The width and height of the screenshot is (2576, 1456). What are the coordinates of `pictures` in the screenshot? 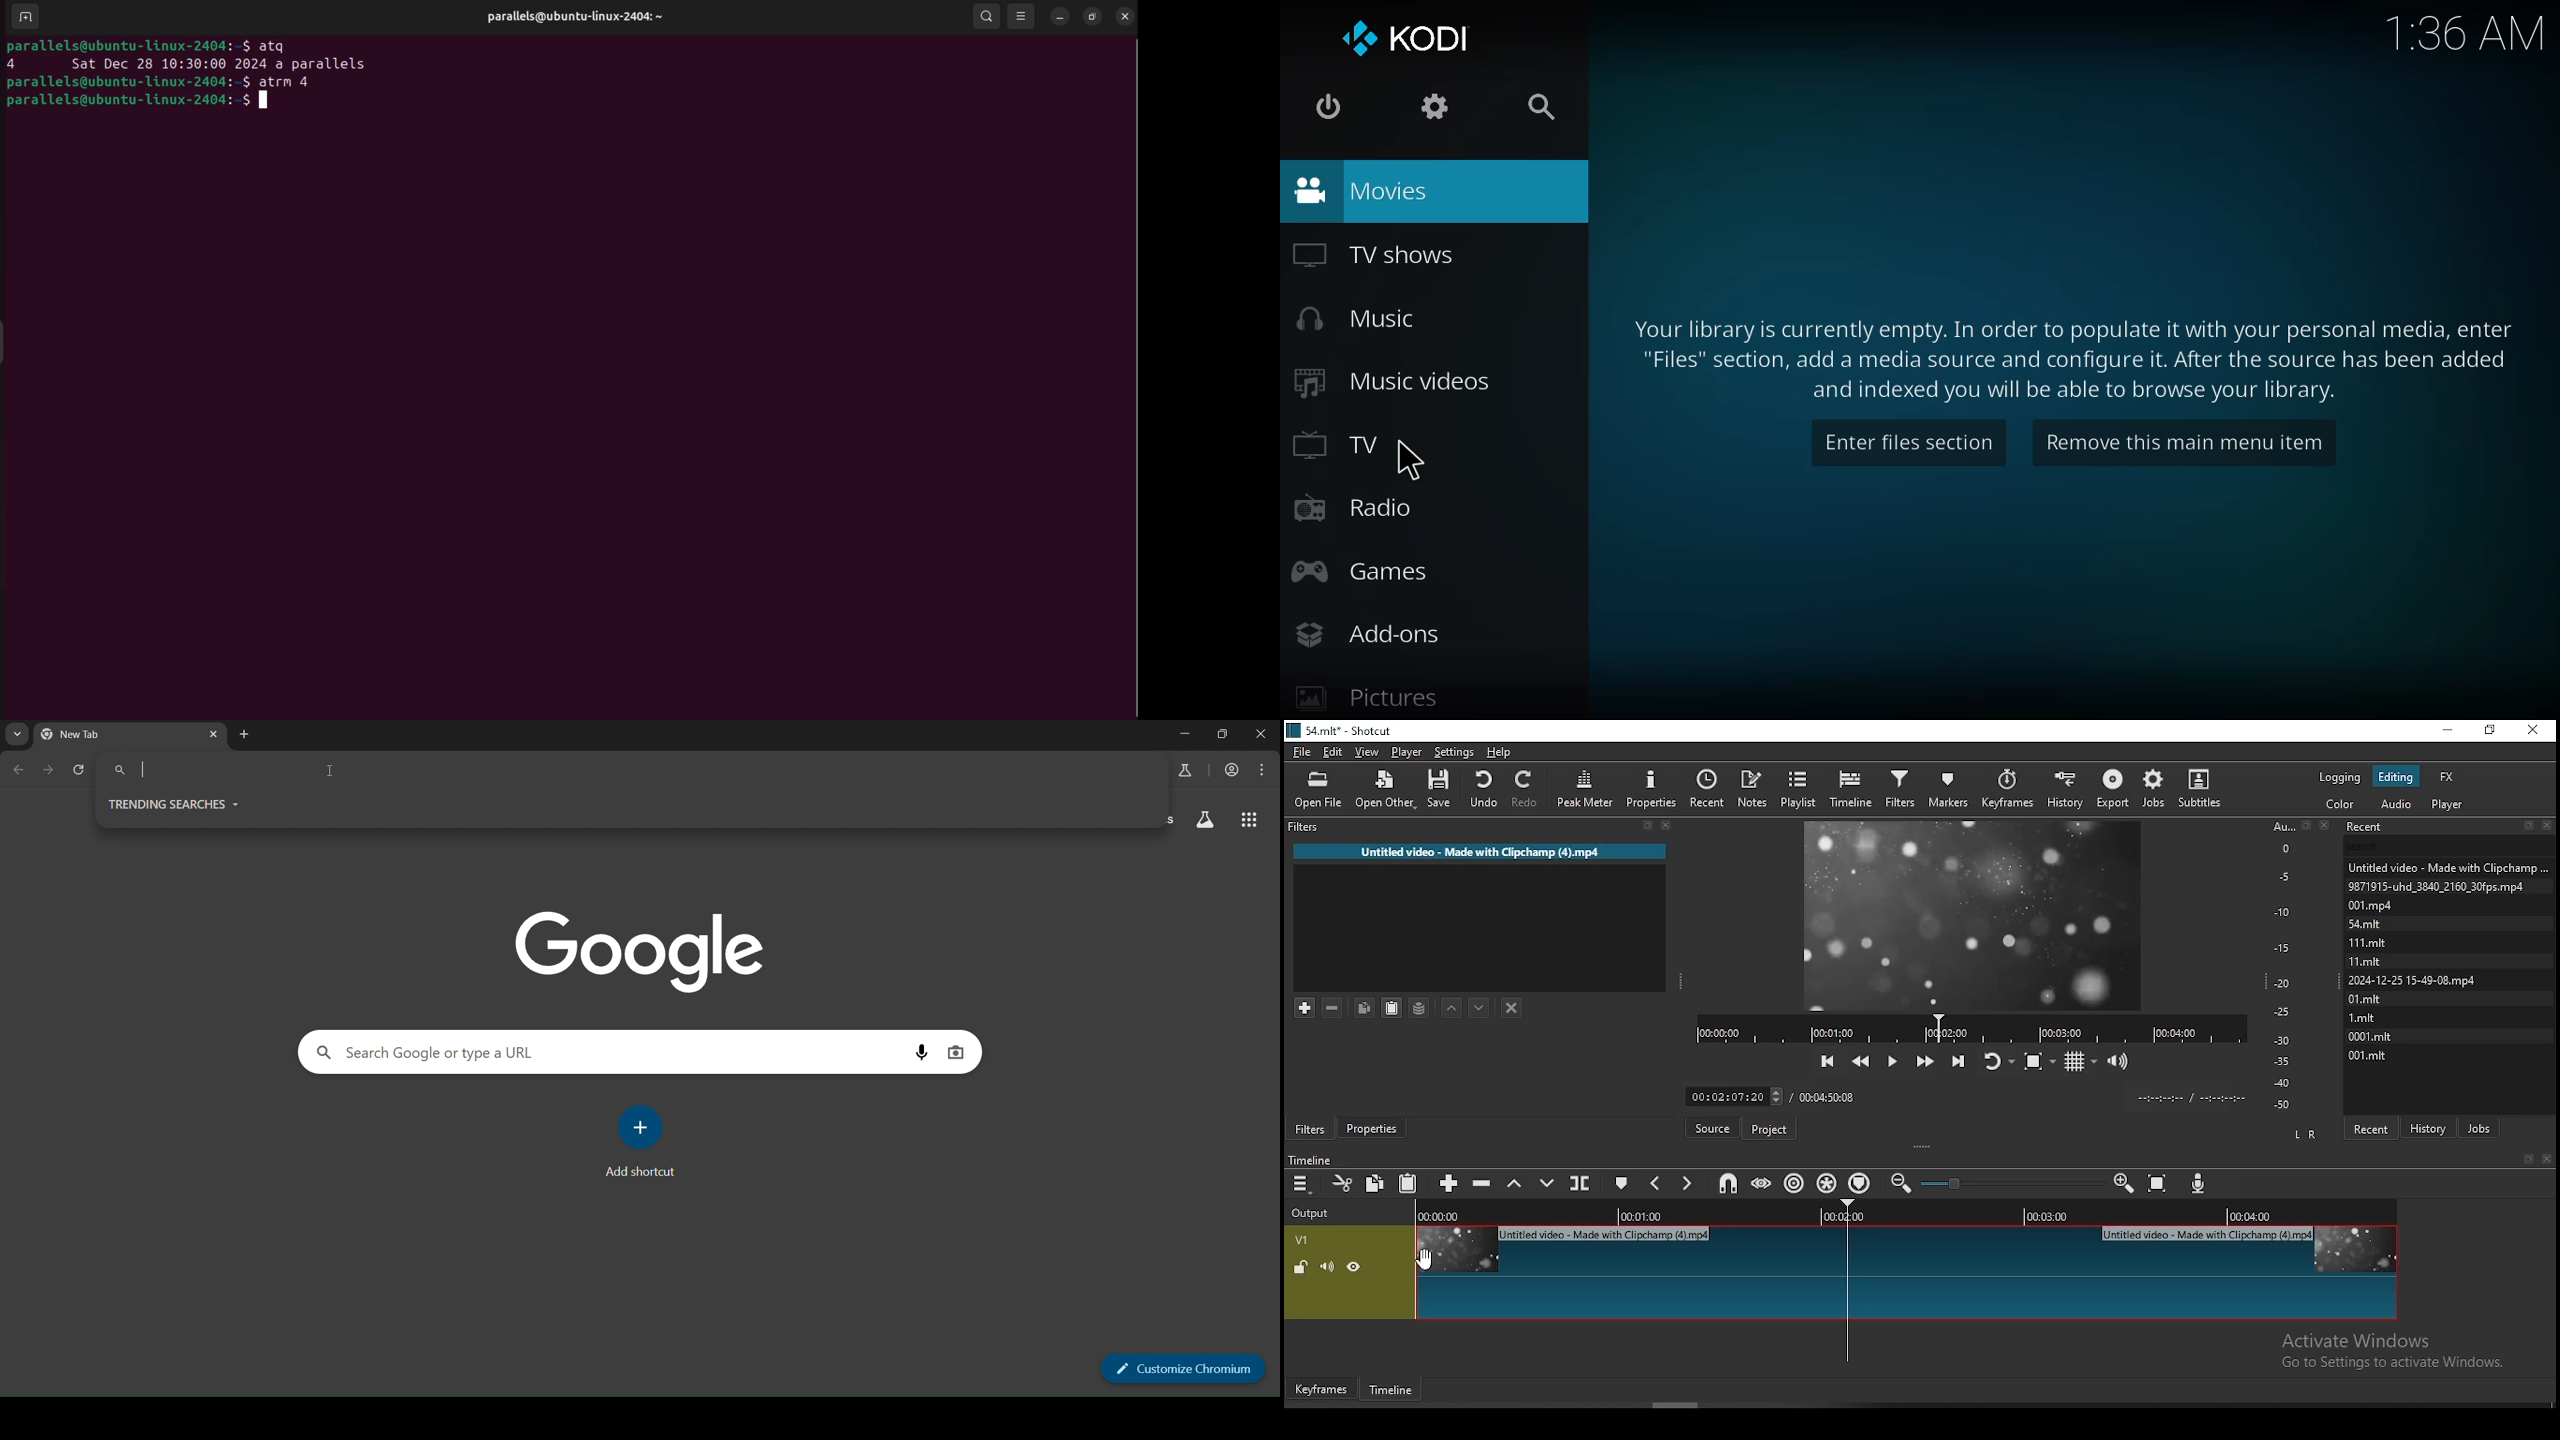 It's located at (1361, 696).